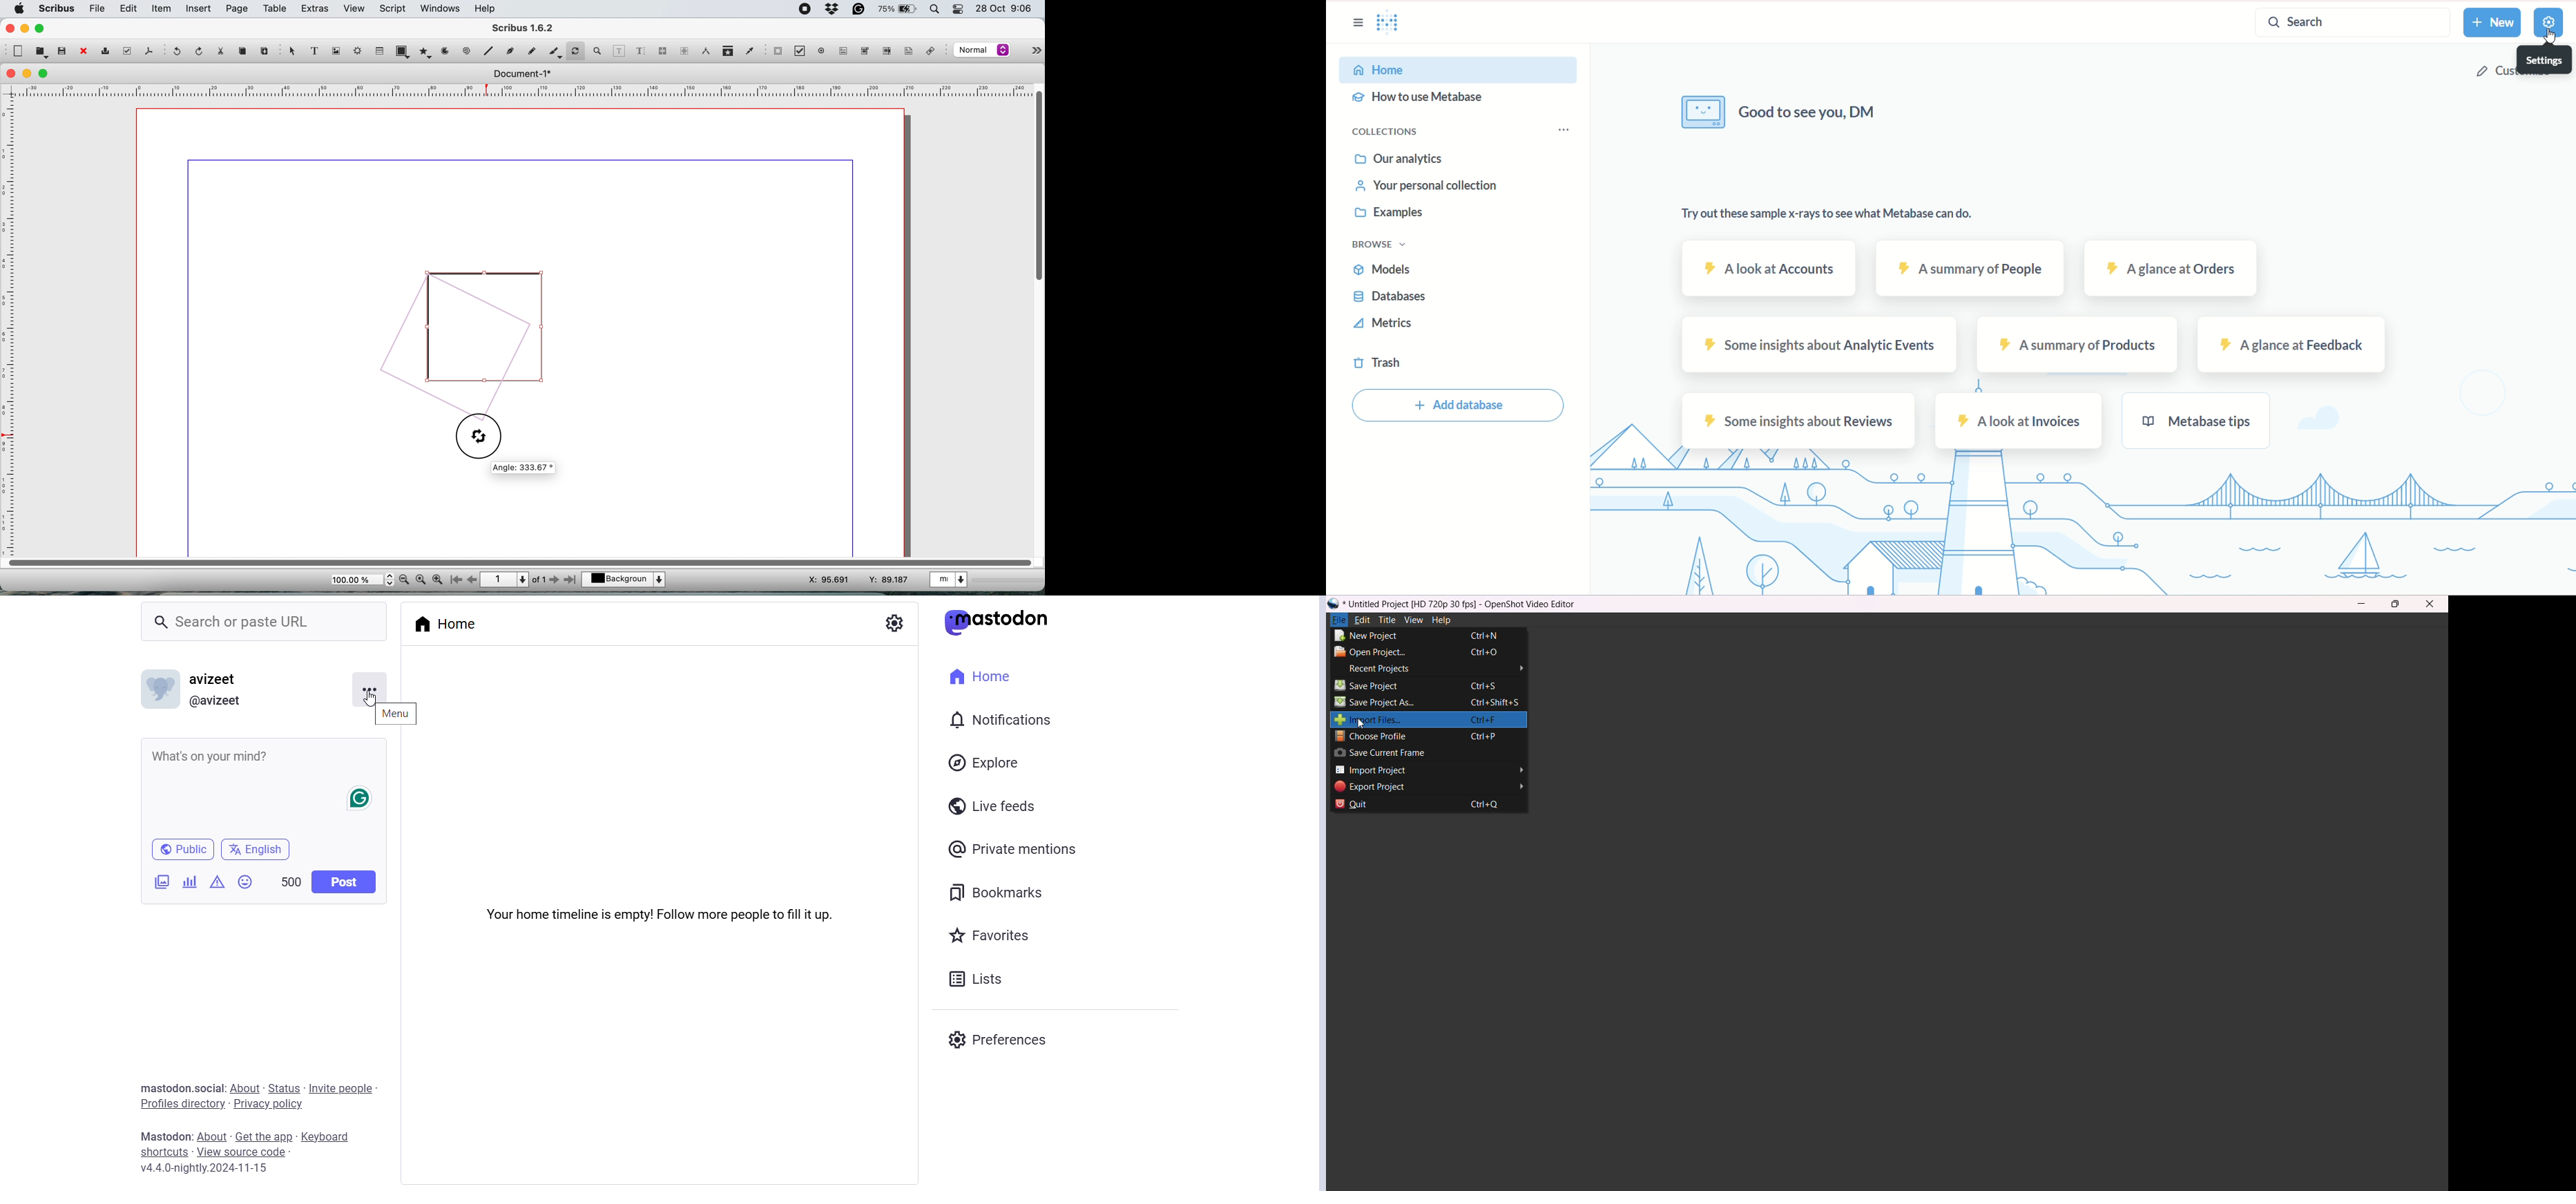  Describe the element at coordinates (1427, 769) in the screenshot. I see `import project` at that location.